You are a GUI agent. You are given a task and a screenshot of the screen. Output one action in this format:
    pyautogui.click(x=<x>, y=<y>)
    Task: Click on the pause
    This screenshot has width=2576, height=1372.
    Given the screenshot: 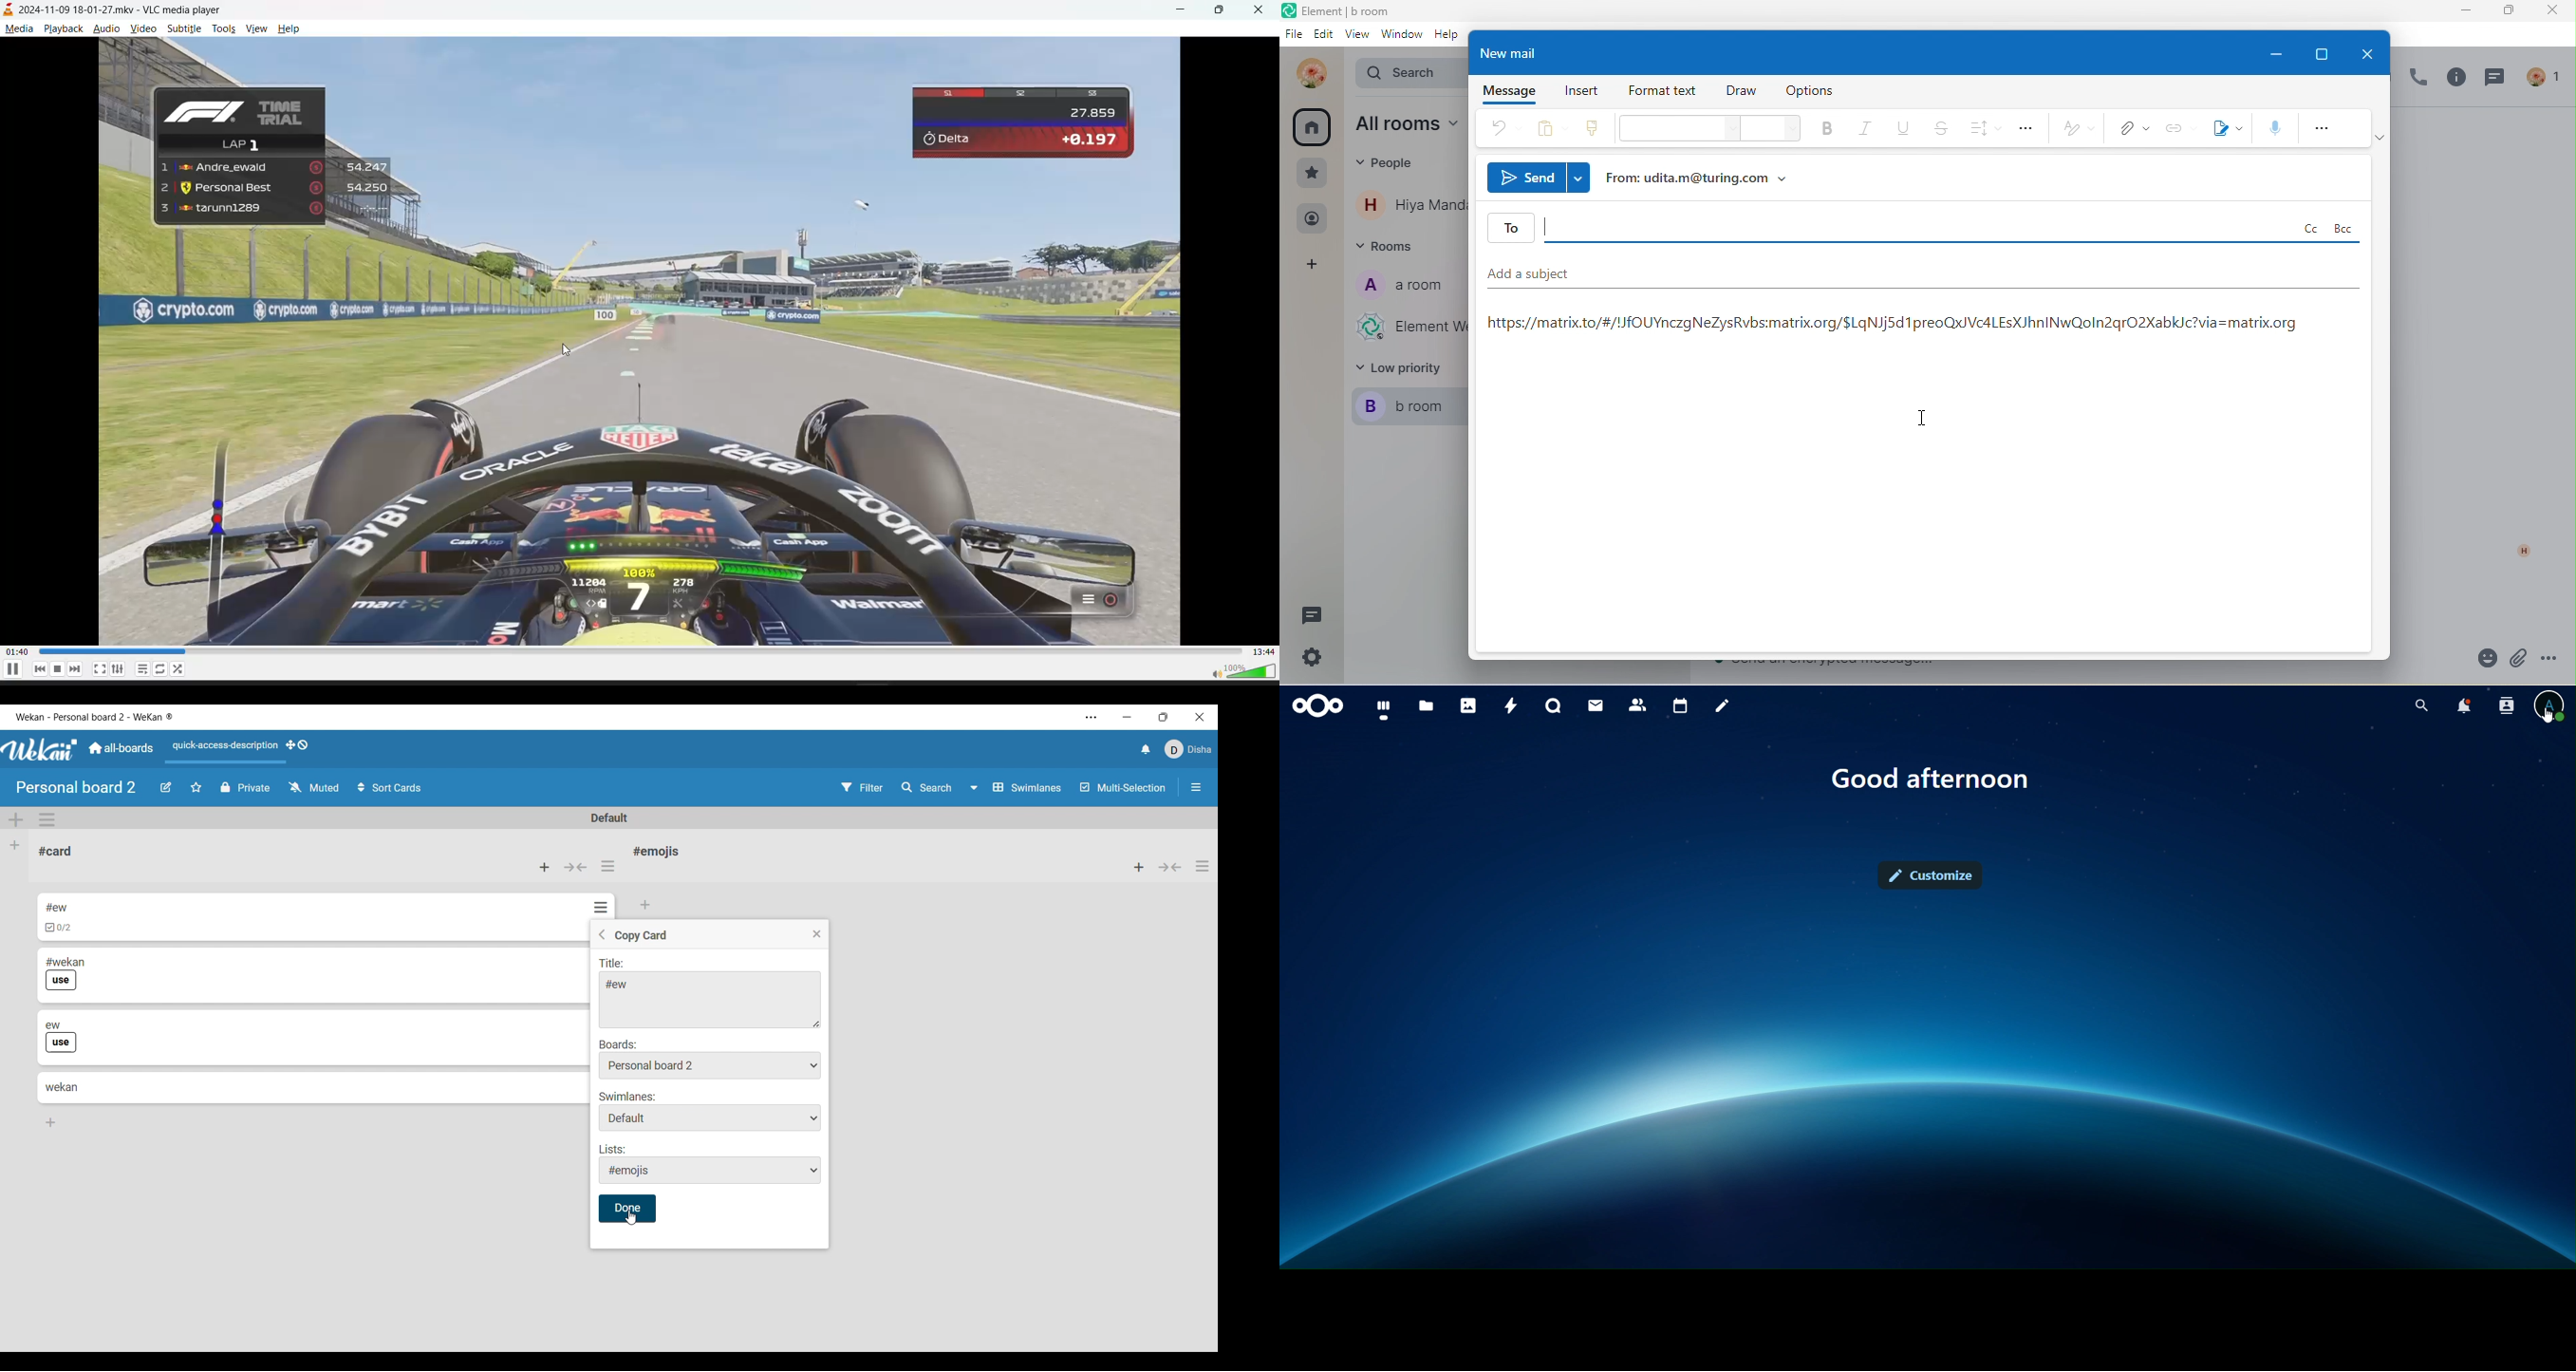 What is the action you would take?
    pyautogui.click(x=13, y=672)
    